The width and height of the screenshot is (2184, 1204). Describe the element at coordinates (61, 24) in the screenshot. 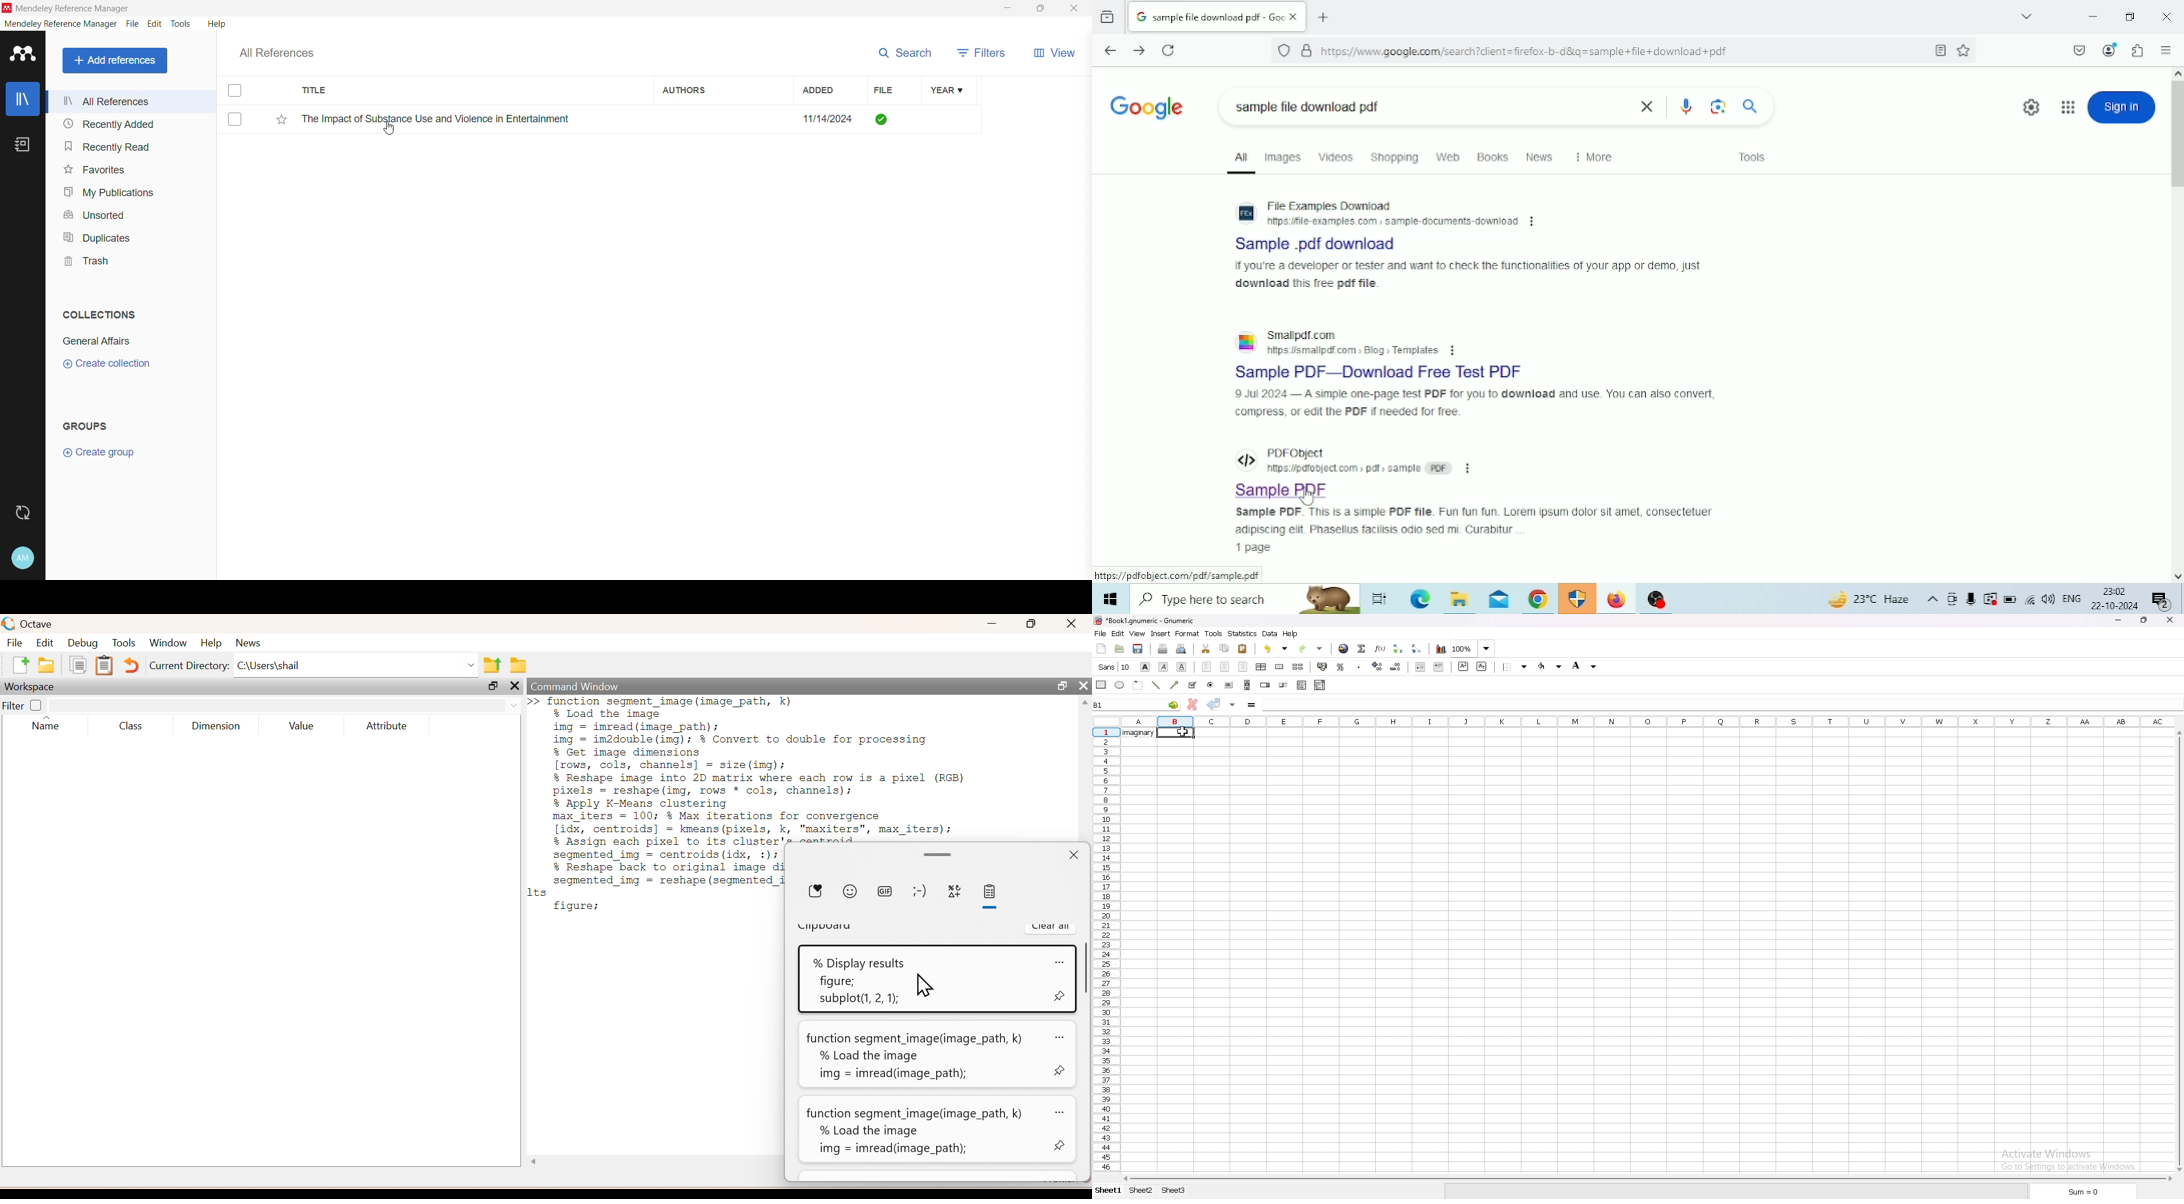

I see `Mendeley Reference Manager` at that location.